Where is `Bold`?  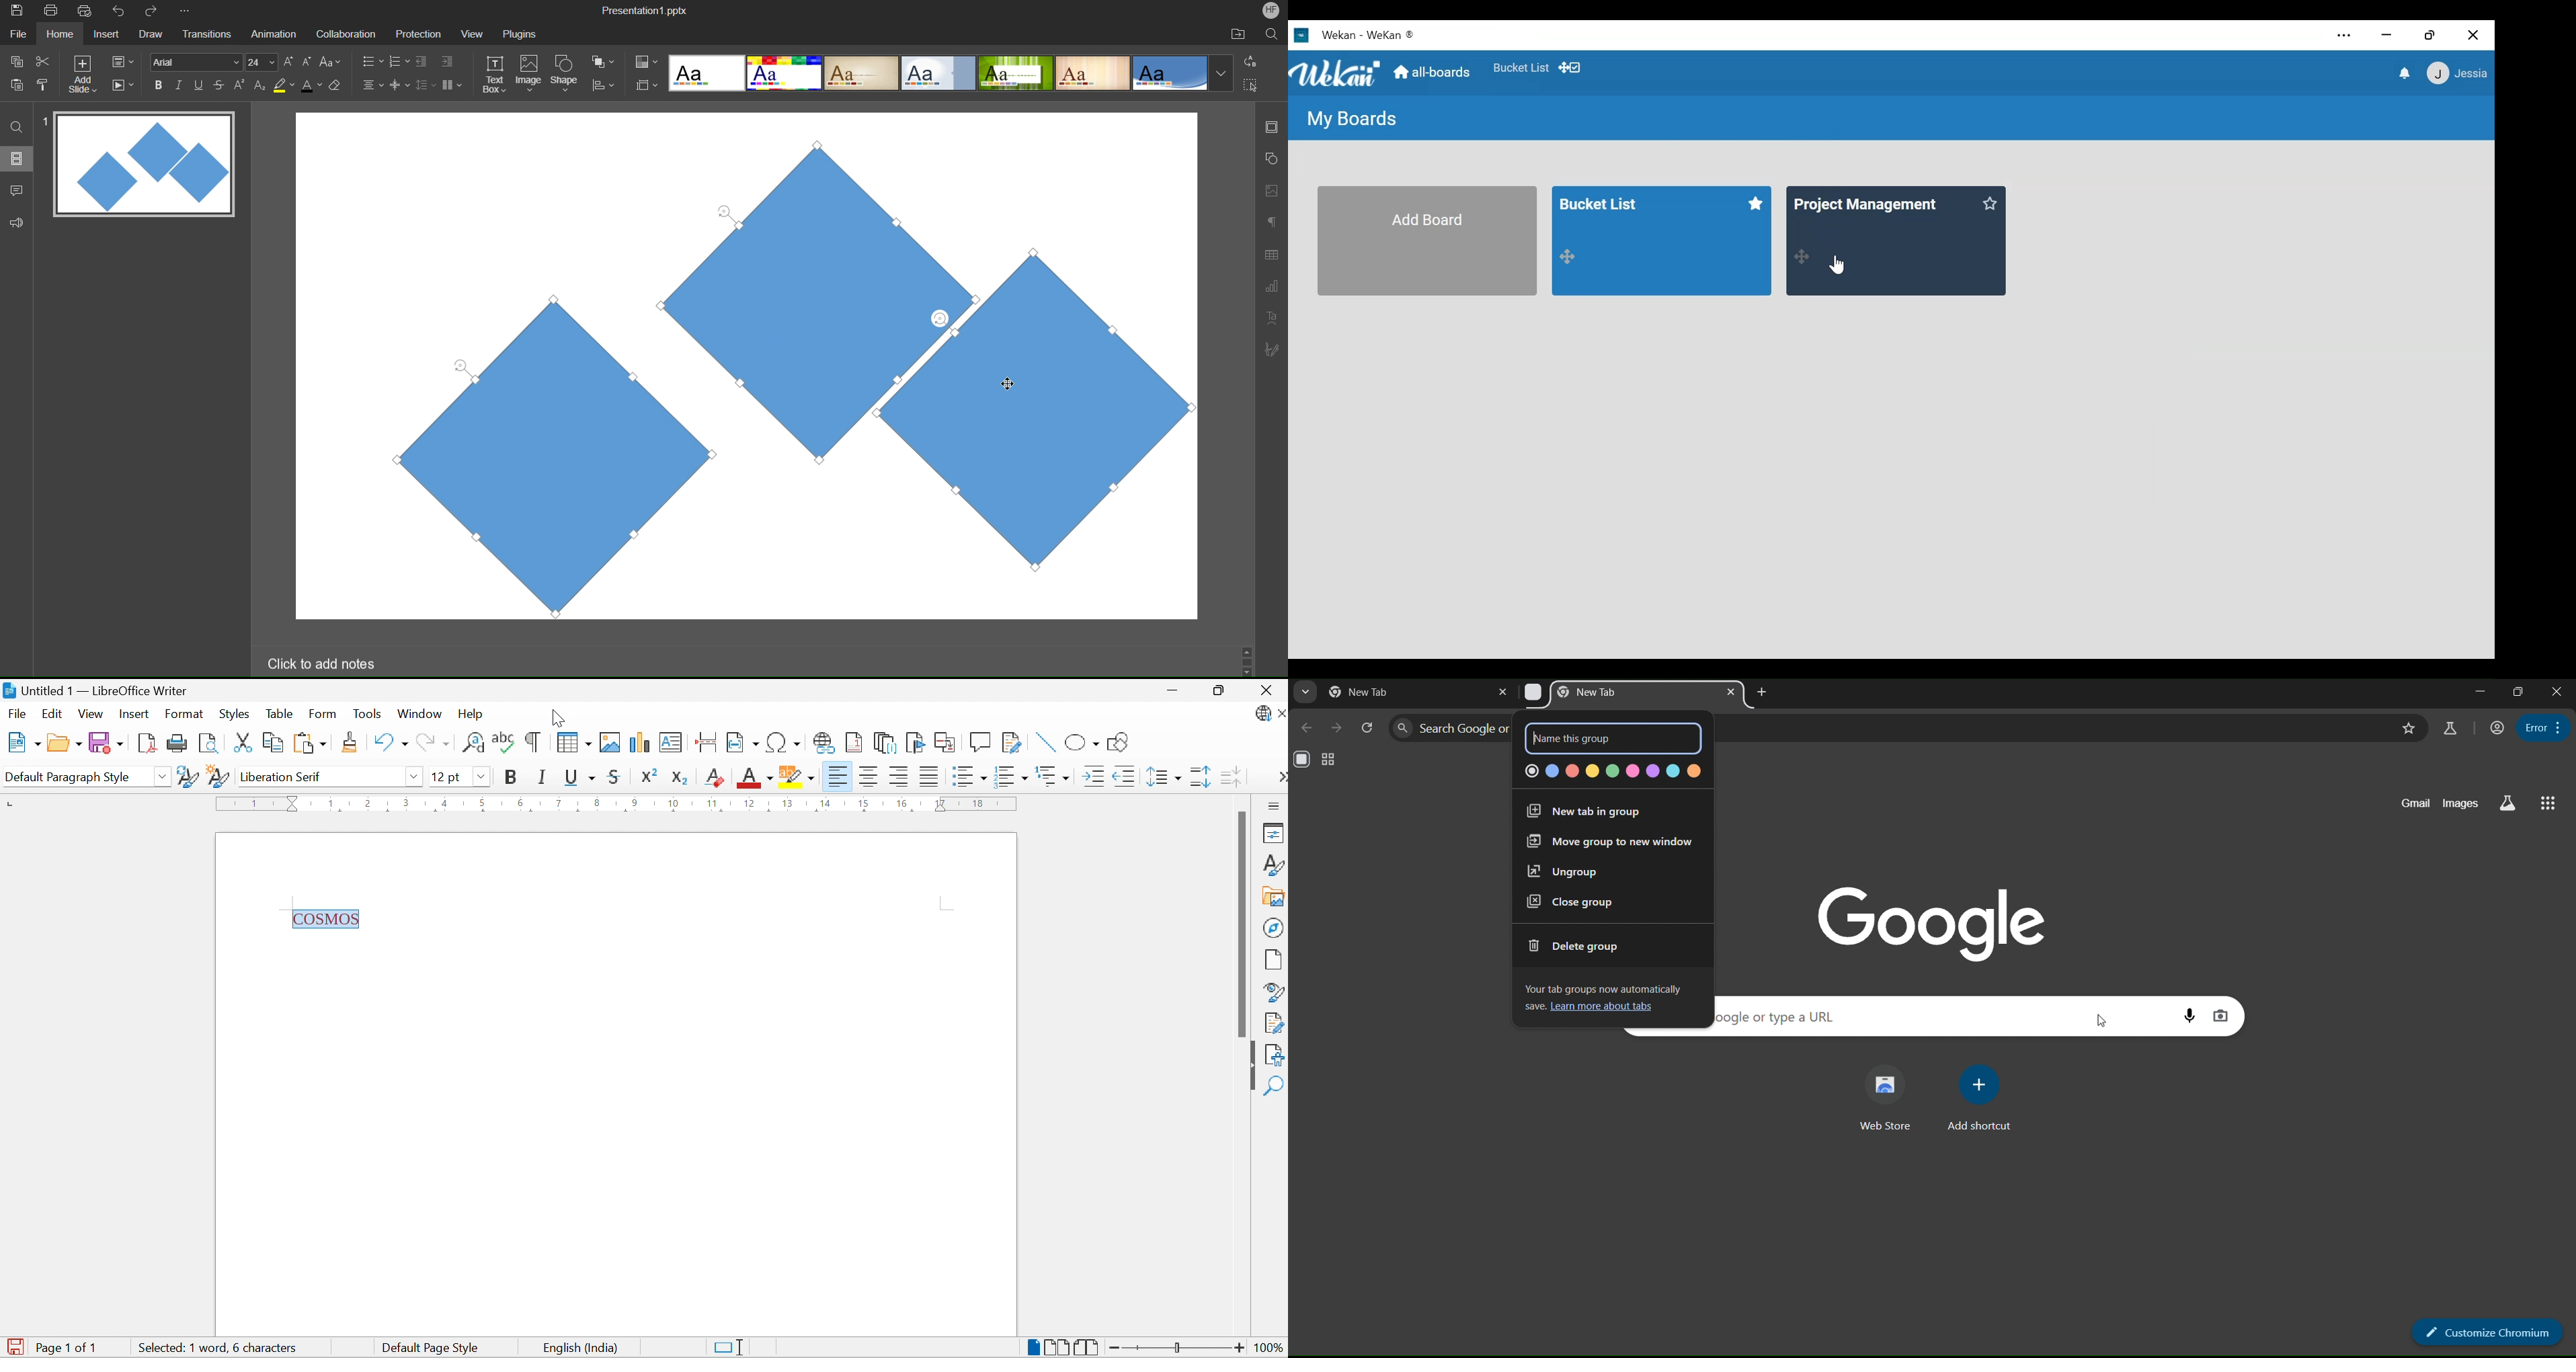
Bold is located at coordinates (512, 777).